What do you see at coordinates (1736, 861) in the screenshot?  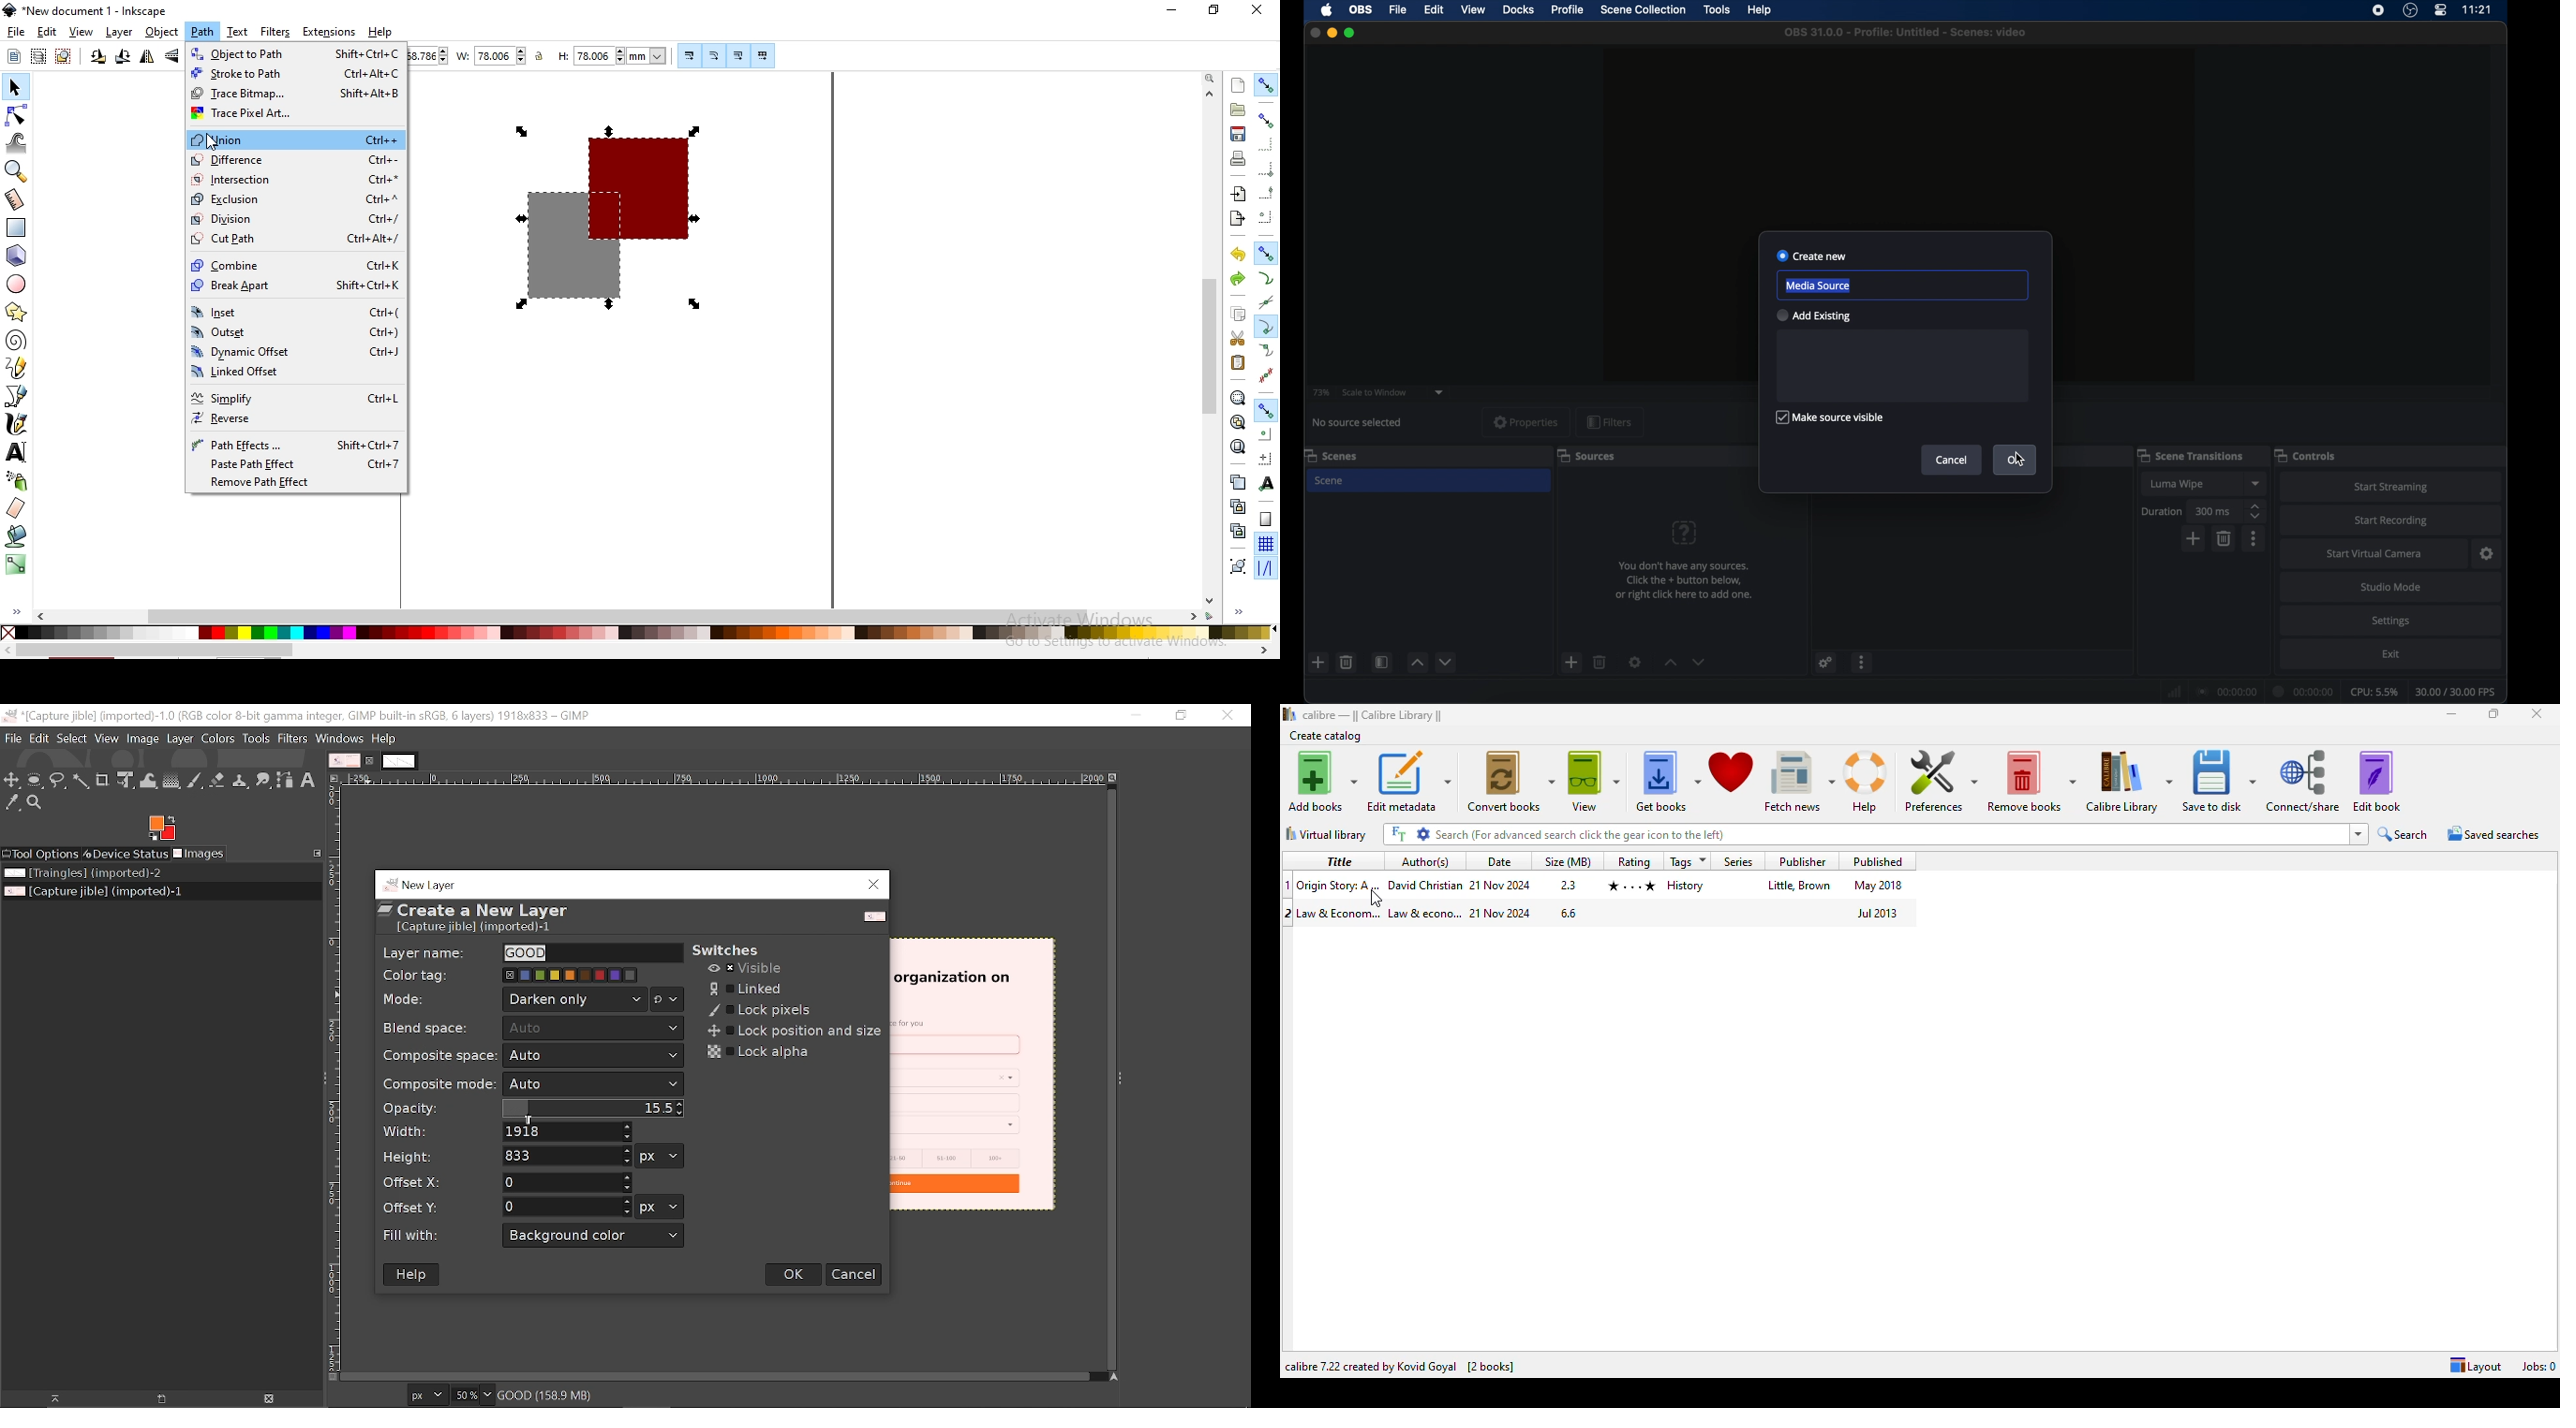 I see `series` at bounding box center [1736, 861].